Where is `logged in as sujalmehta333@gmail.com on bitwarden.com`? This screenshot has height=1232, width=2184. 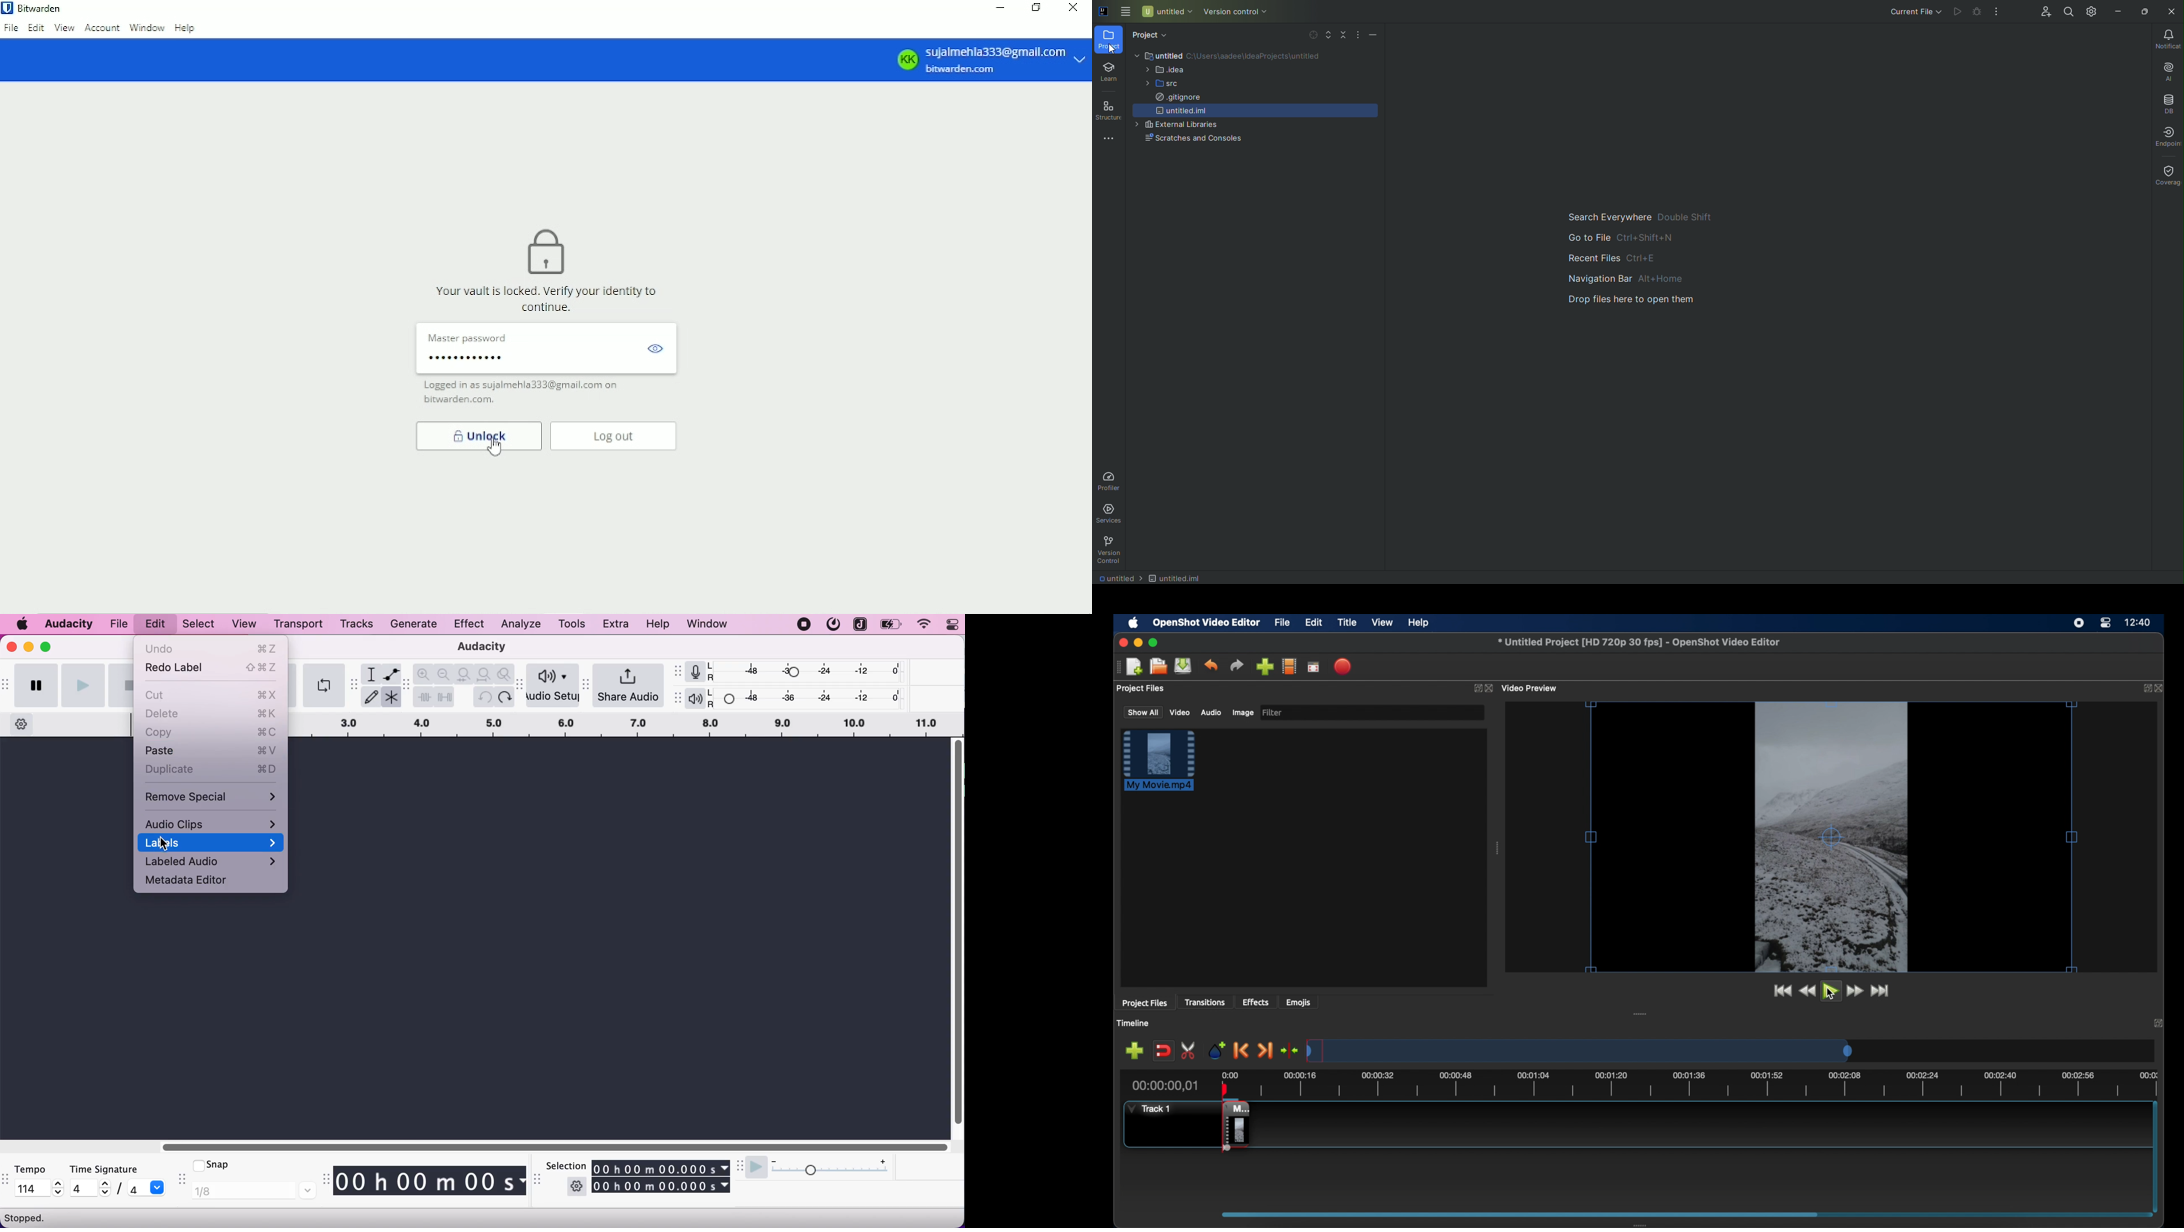
logged in as sujalmehta333@gmail.com on bitwarden.com is located at coordinates (527, 393).